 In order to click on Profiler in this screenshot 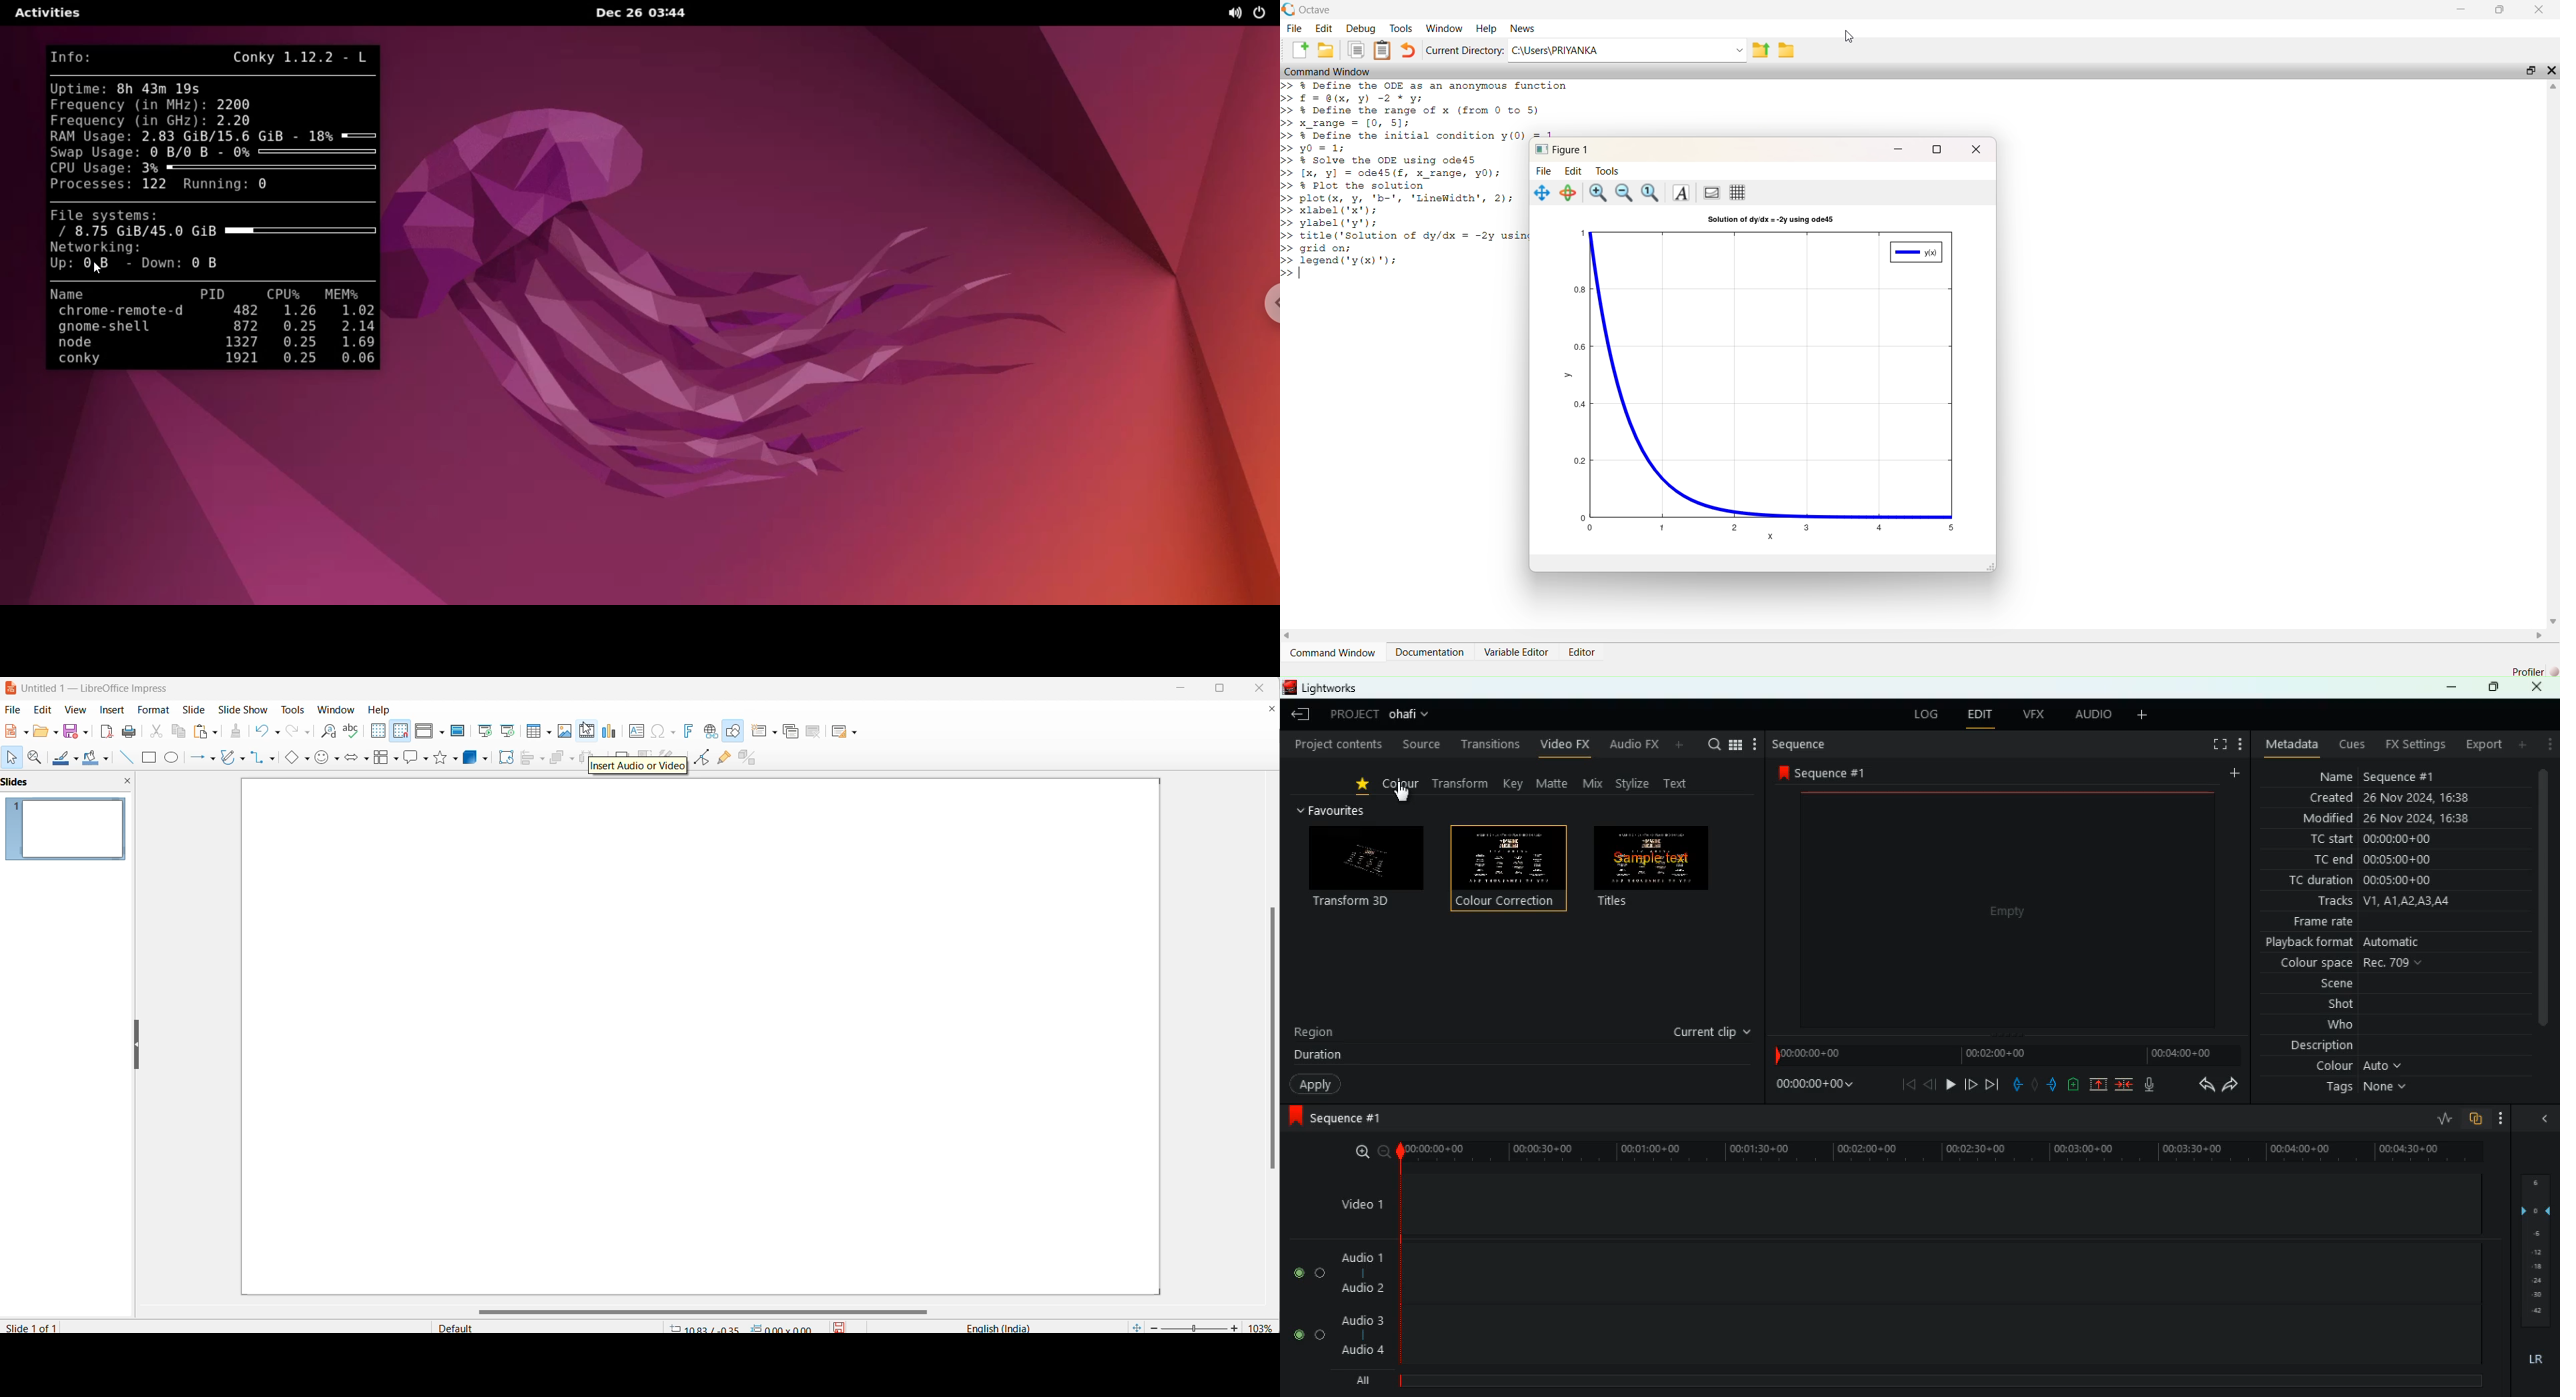, I will do `click(2527, 671)`.